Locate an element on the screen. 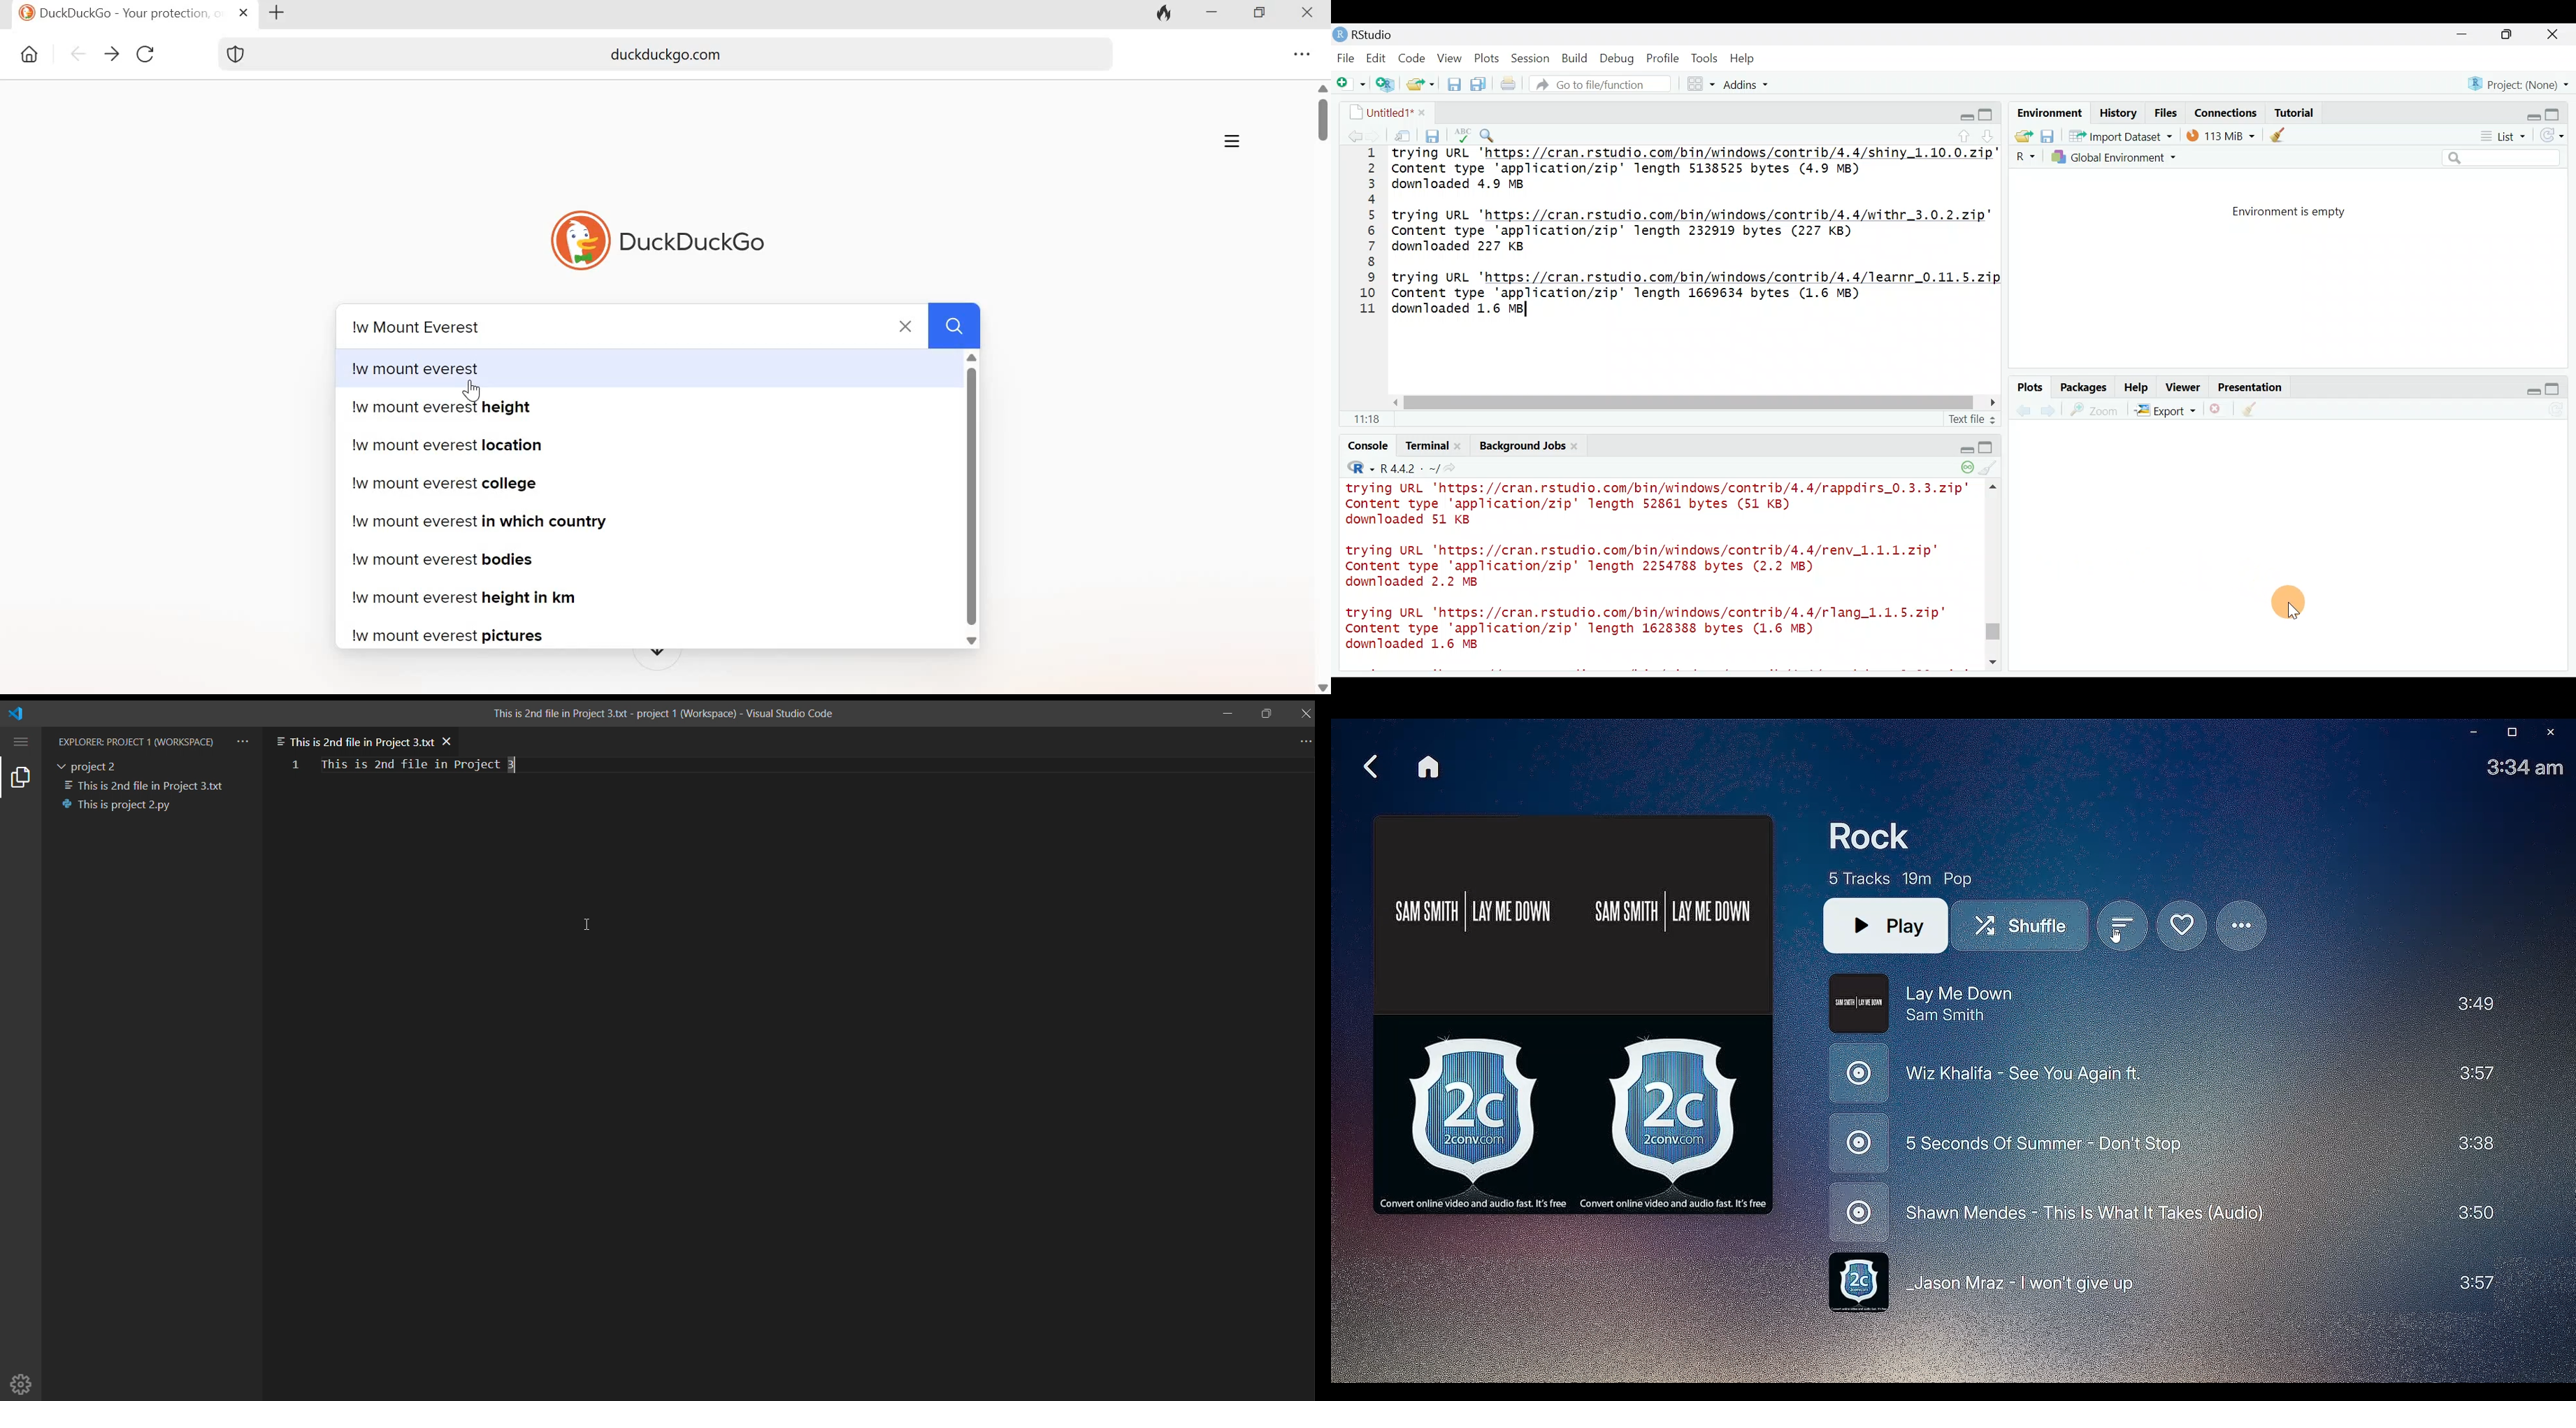 Image resolution: width=2576 pixels, height=1428 pixels. Profile is located at coordinates (1662, 57).